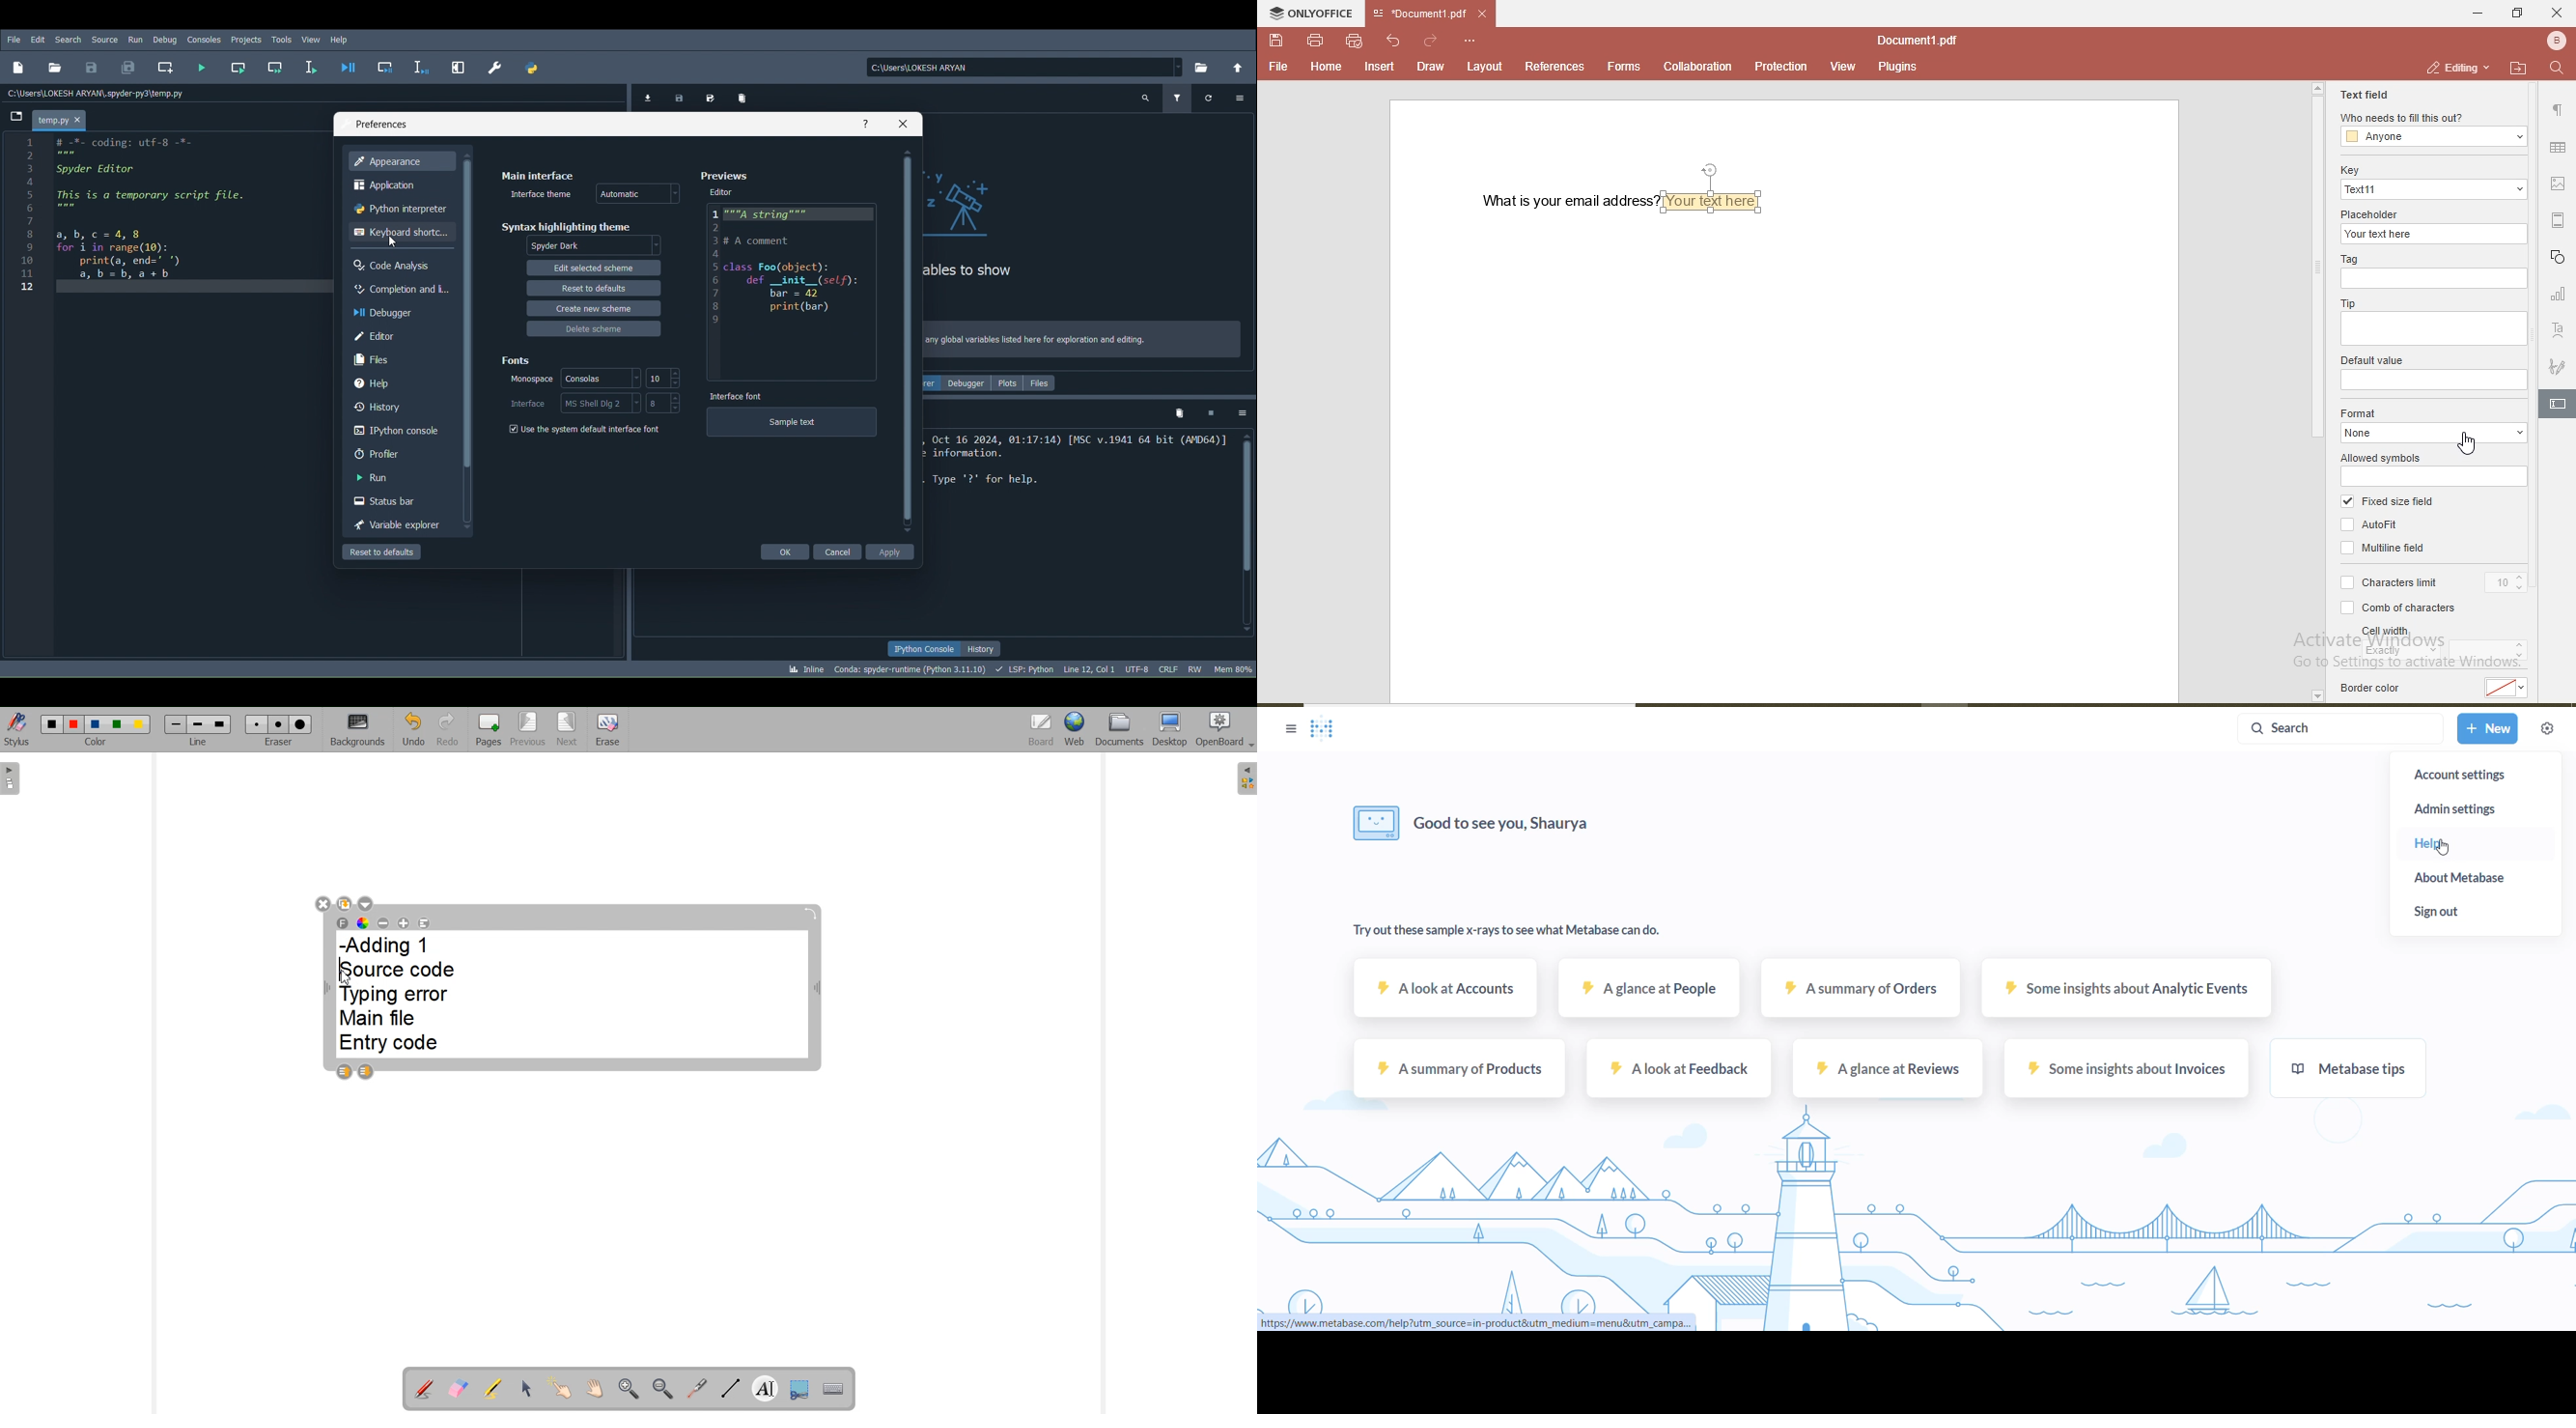 The image size is (2576, 1428). I want to click on Click to toggle between inline and interactive Matplotlib plotting, so click(804, 666).